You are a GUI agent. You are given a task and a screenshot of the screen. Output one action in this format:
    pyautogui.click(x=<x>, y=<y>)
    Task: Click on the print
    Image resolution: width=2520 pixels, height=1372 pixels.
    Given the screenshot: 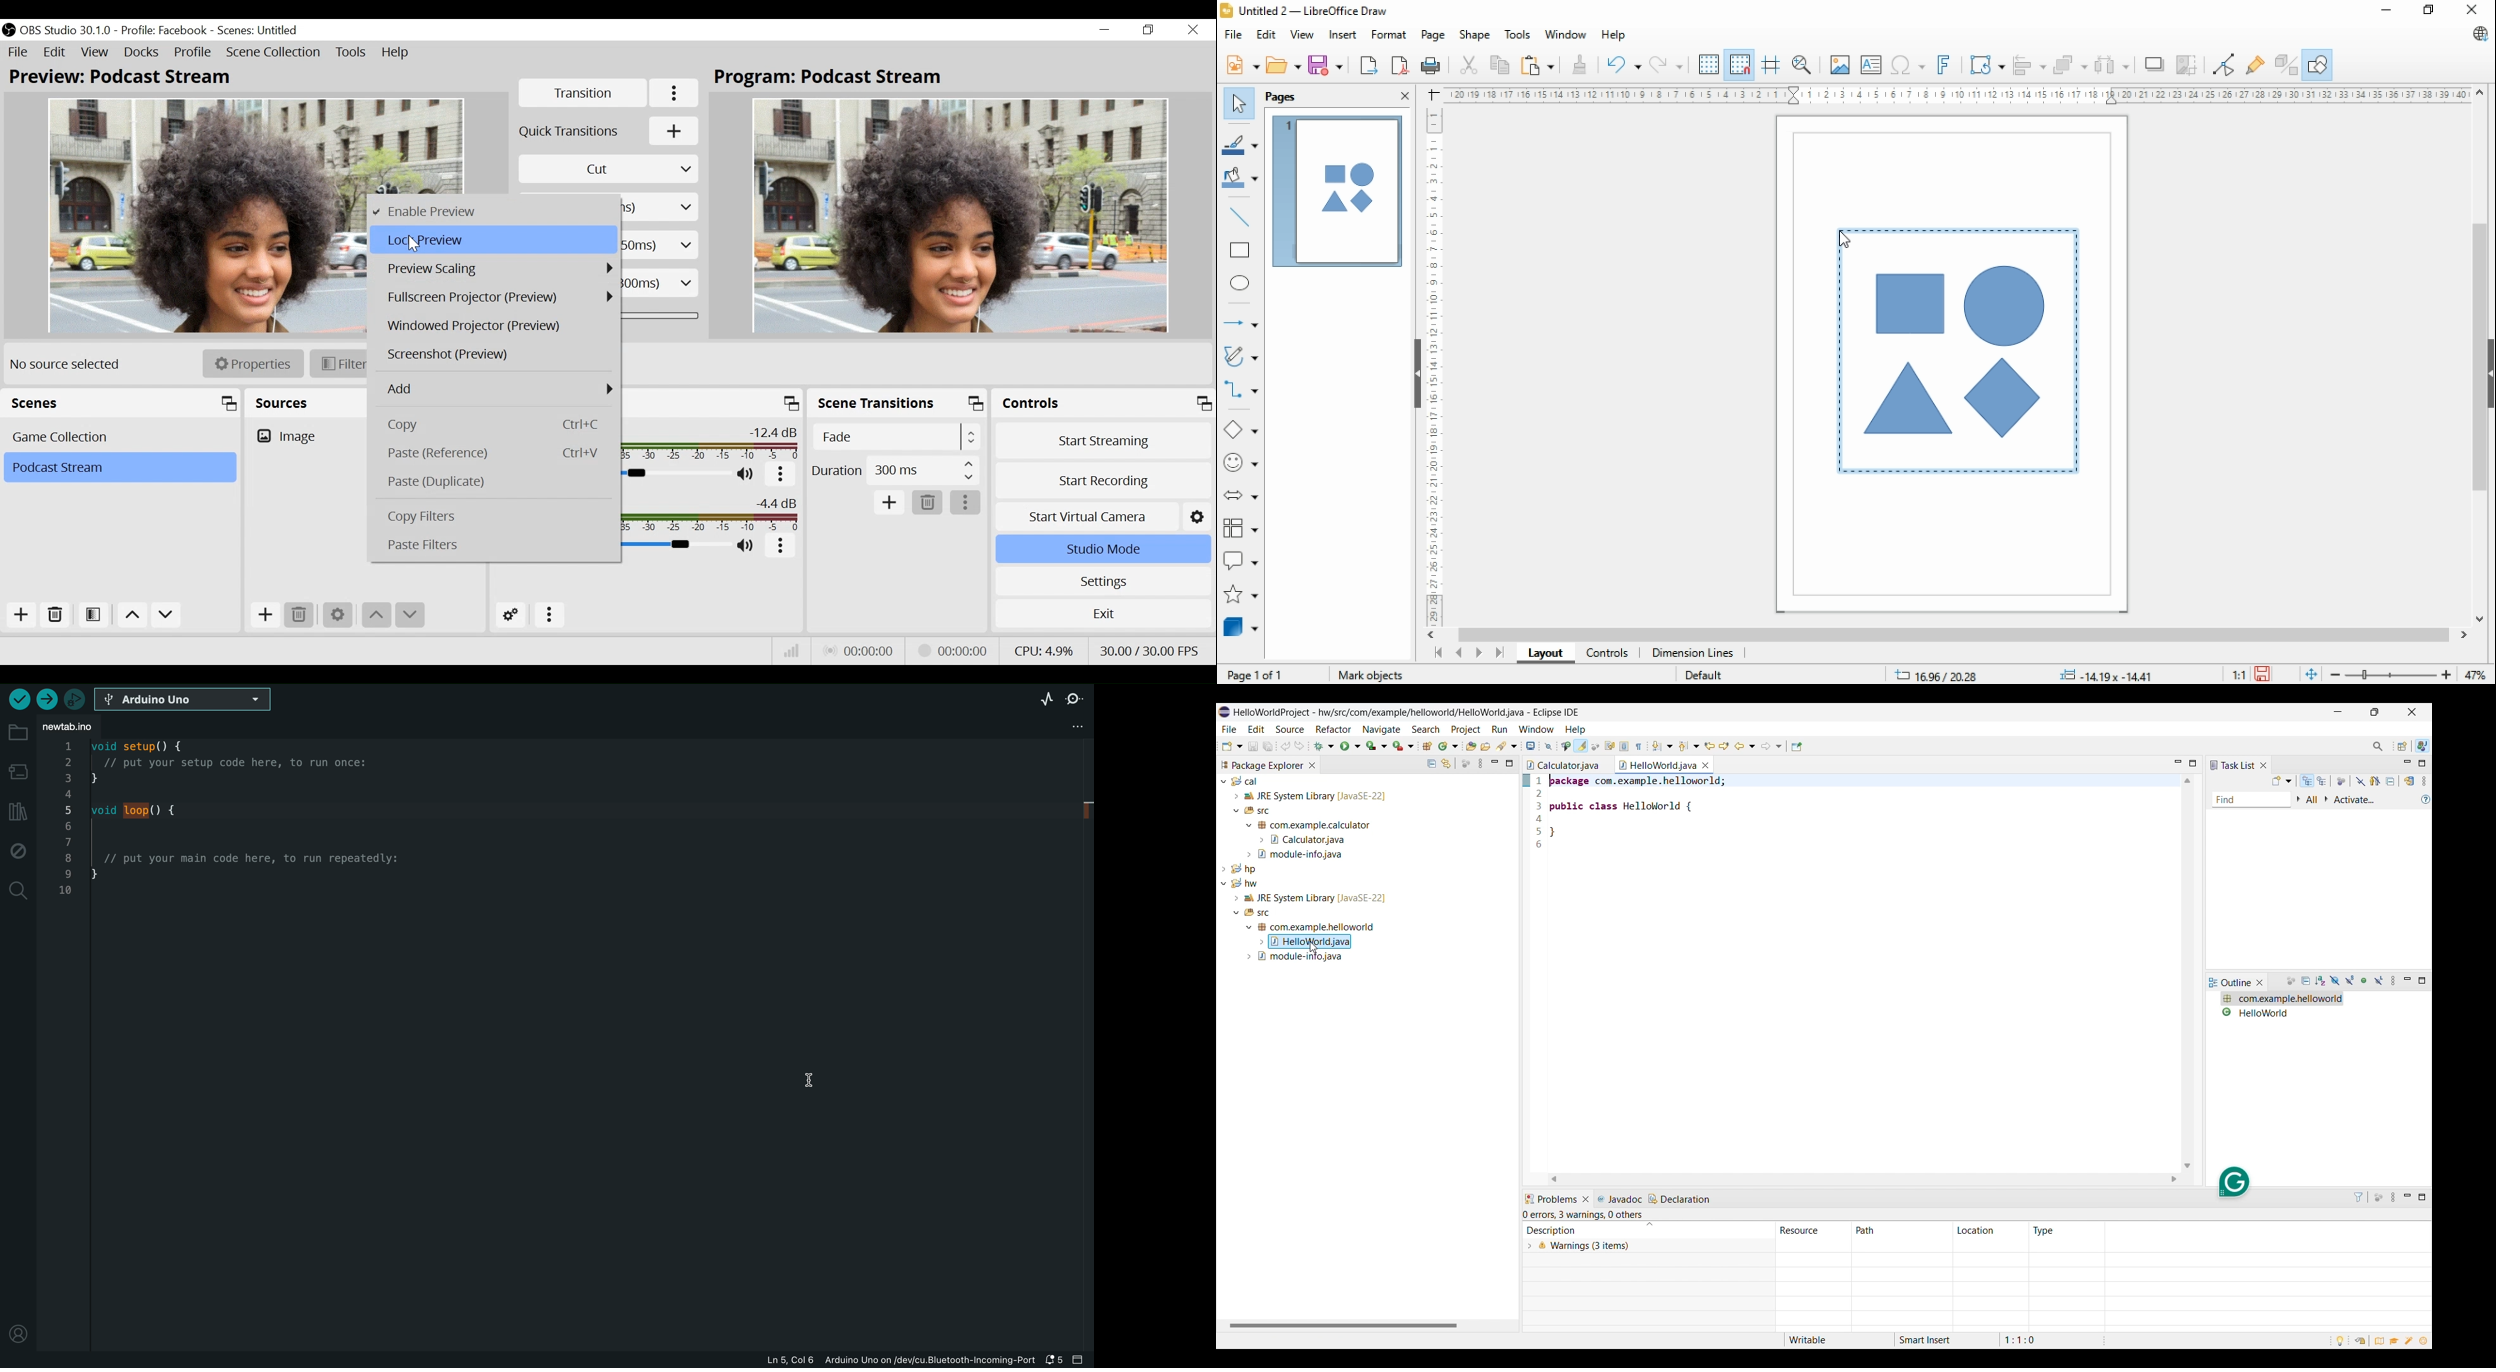 What is the action you would take?
    pyautogui.click(x=1431, y=66)
    